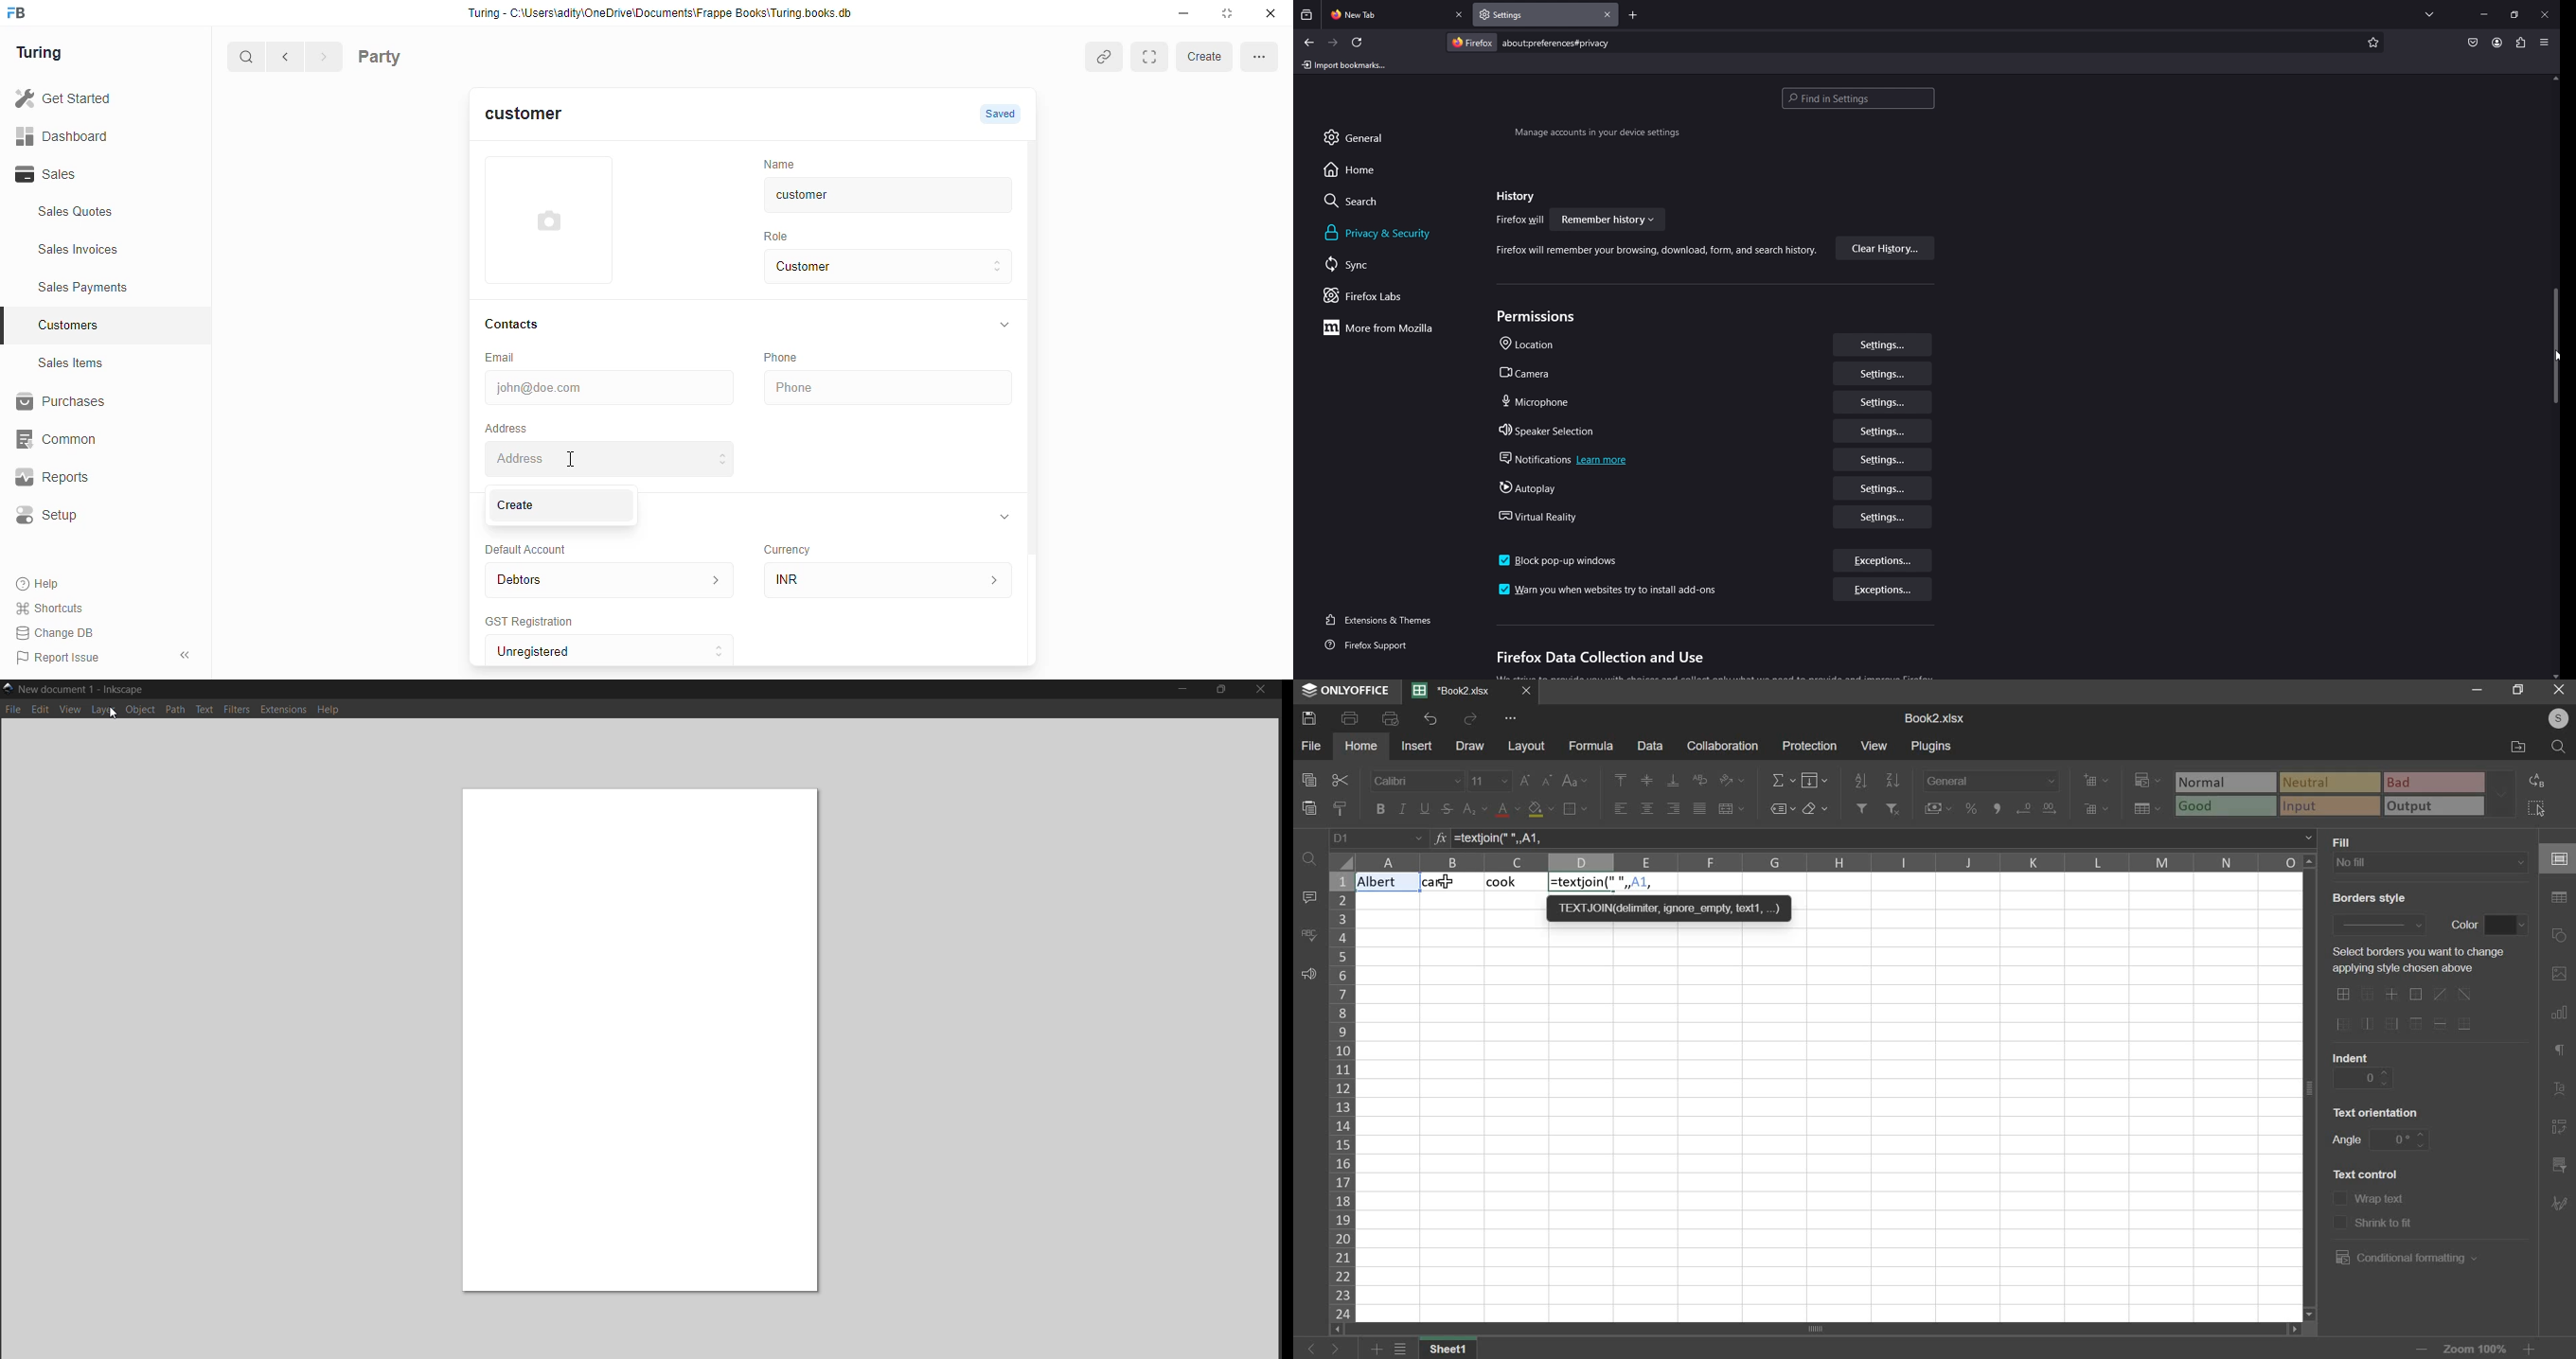 Image resolution: width=2576 pixels, height=1372 pixels. Describe the element at coordinates (1471, 747) in the screenshot. I see `draw` at that location.